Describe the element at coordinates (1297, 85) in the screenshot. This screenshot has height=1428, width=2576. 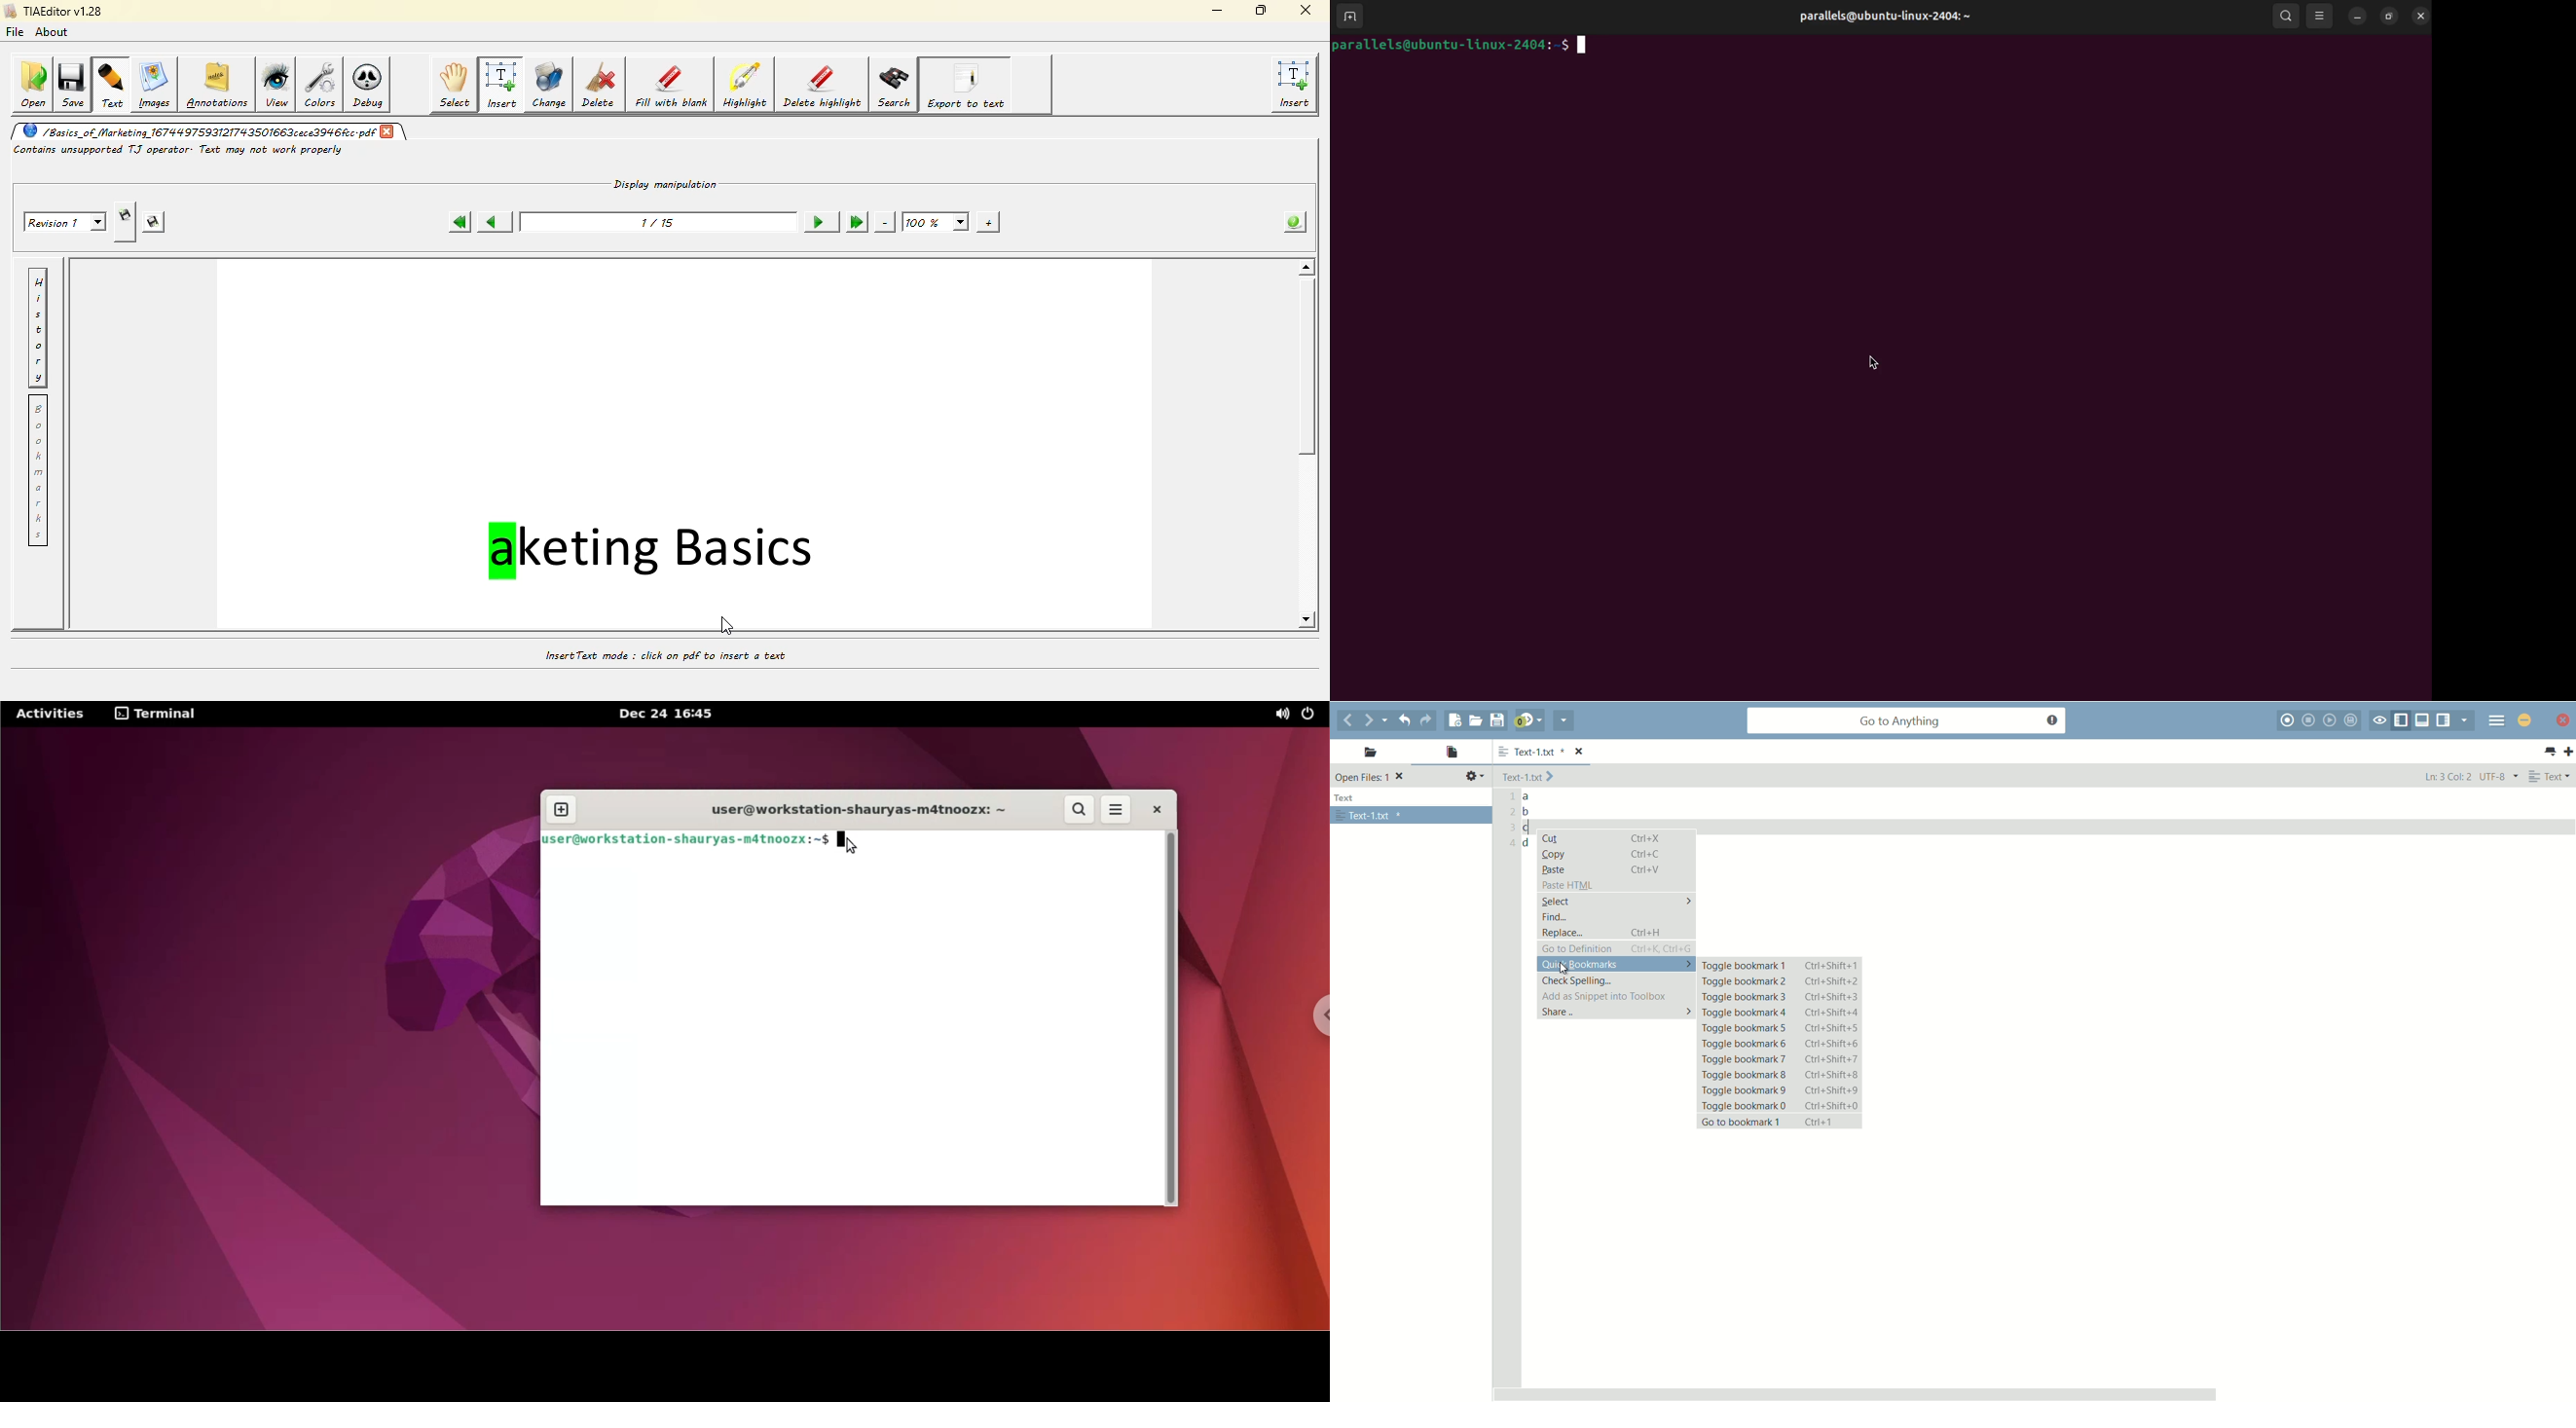
I see `insert` at that location.